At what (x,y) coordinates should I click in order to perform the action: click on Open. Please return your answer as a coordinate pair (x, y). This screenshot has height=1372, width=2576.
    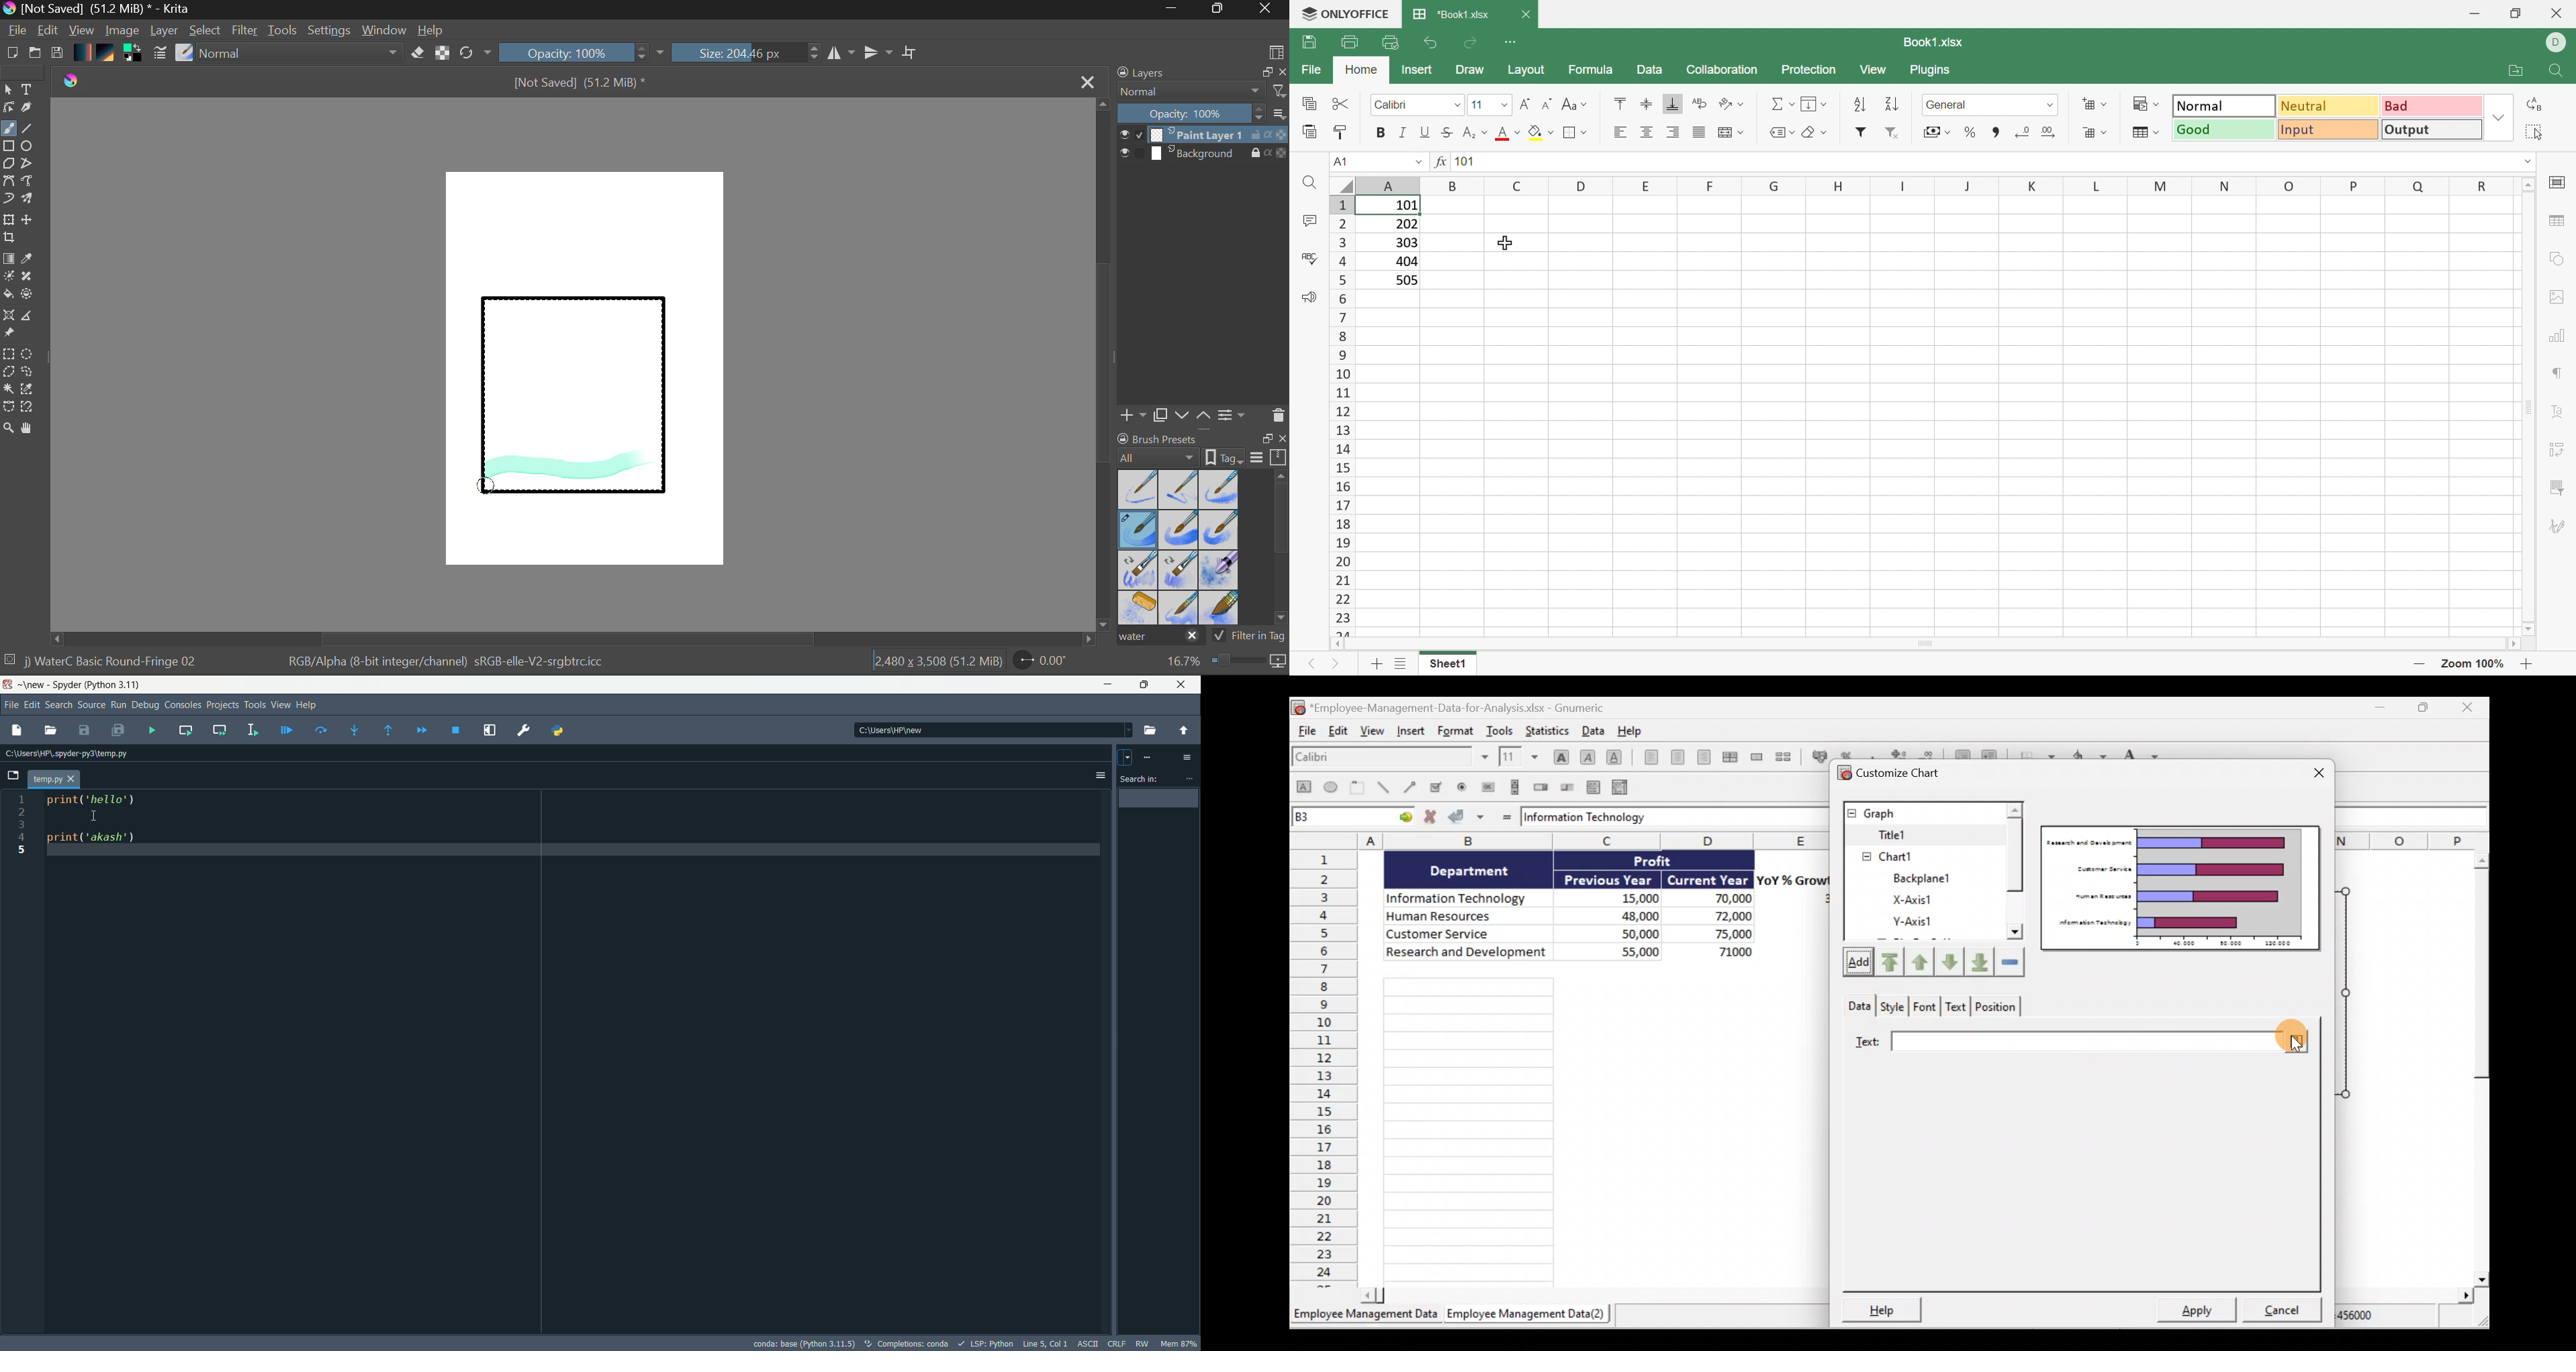
    Looking at the image, I should click on (36, 54).